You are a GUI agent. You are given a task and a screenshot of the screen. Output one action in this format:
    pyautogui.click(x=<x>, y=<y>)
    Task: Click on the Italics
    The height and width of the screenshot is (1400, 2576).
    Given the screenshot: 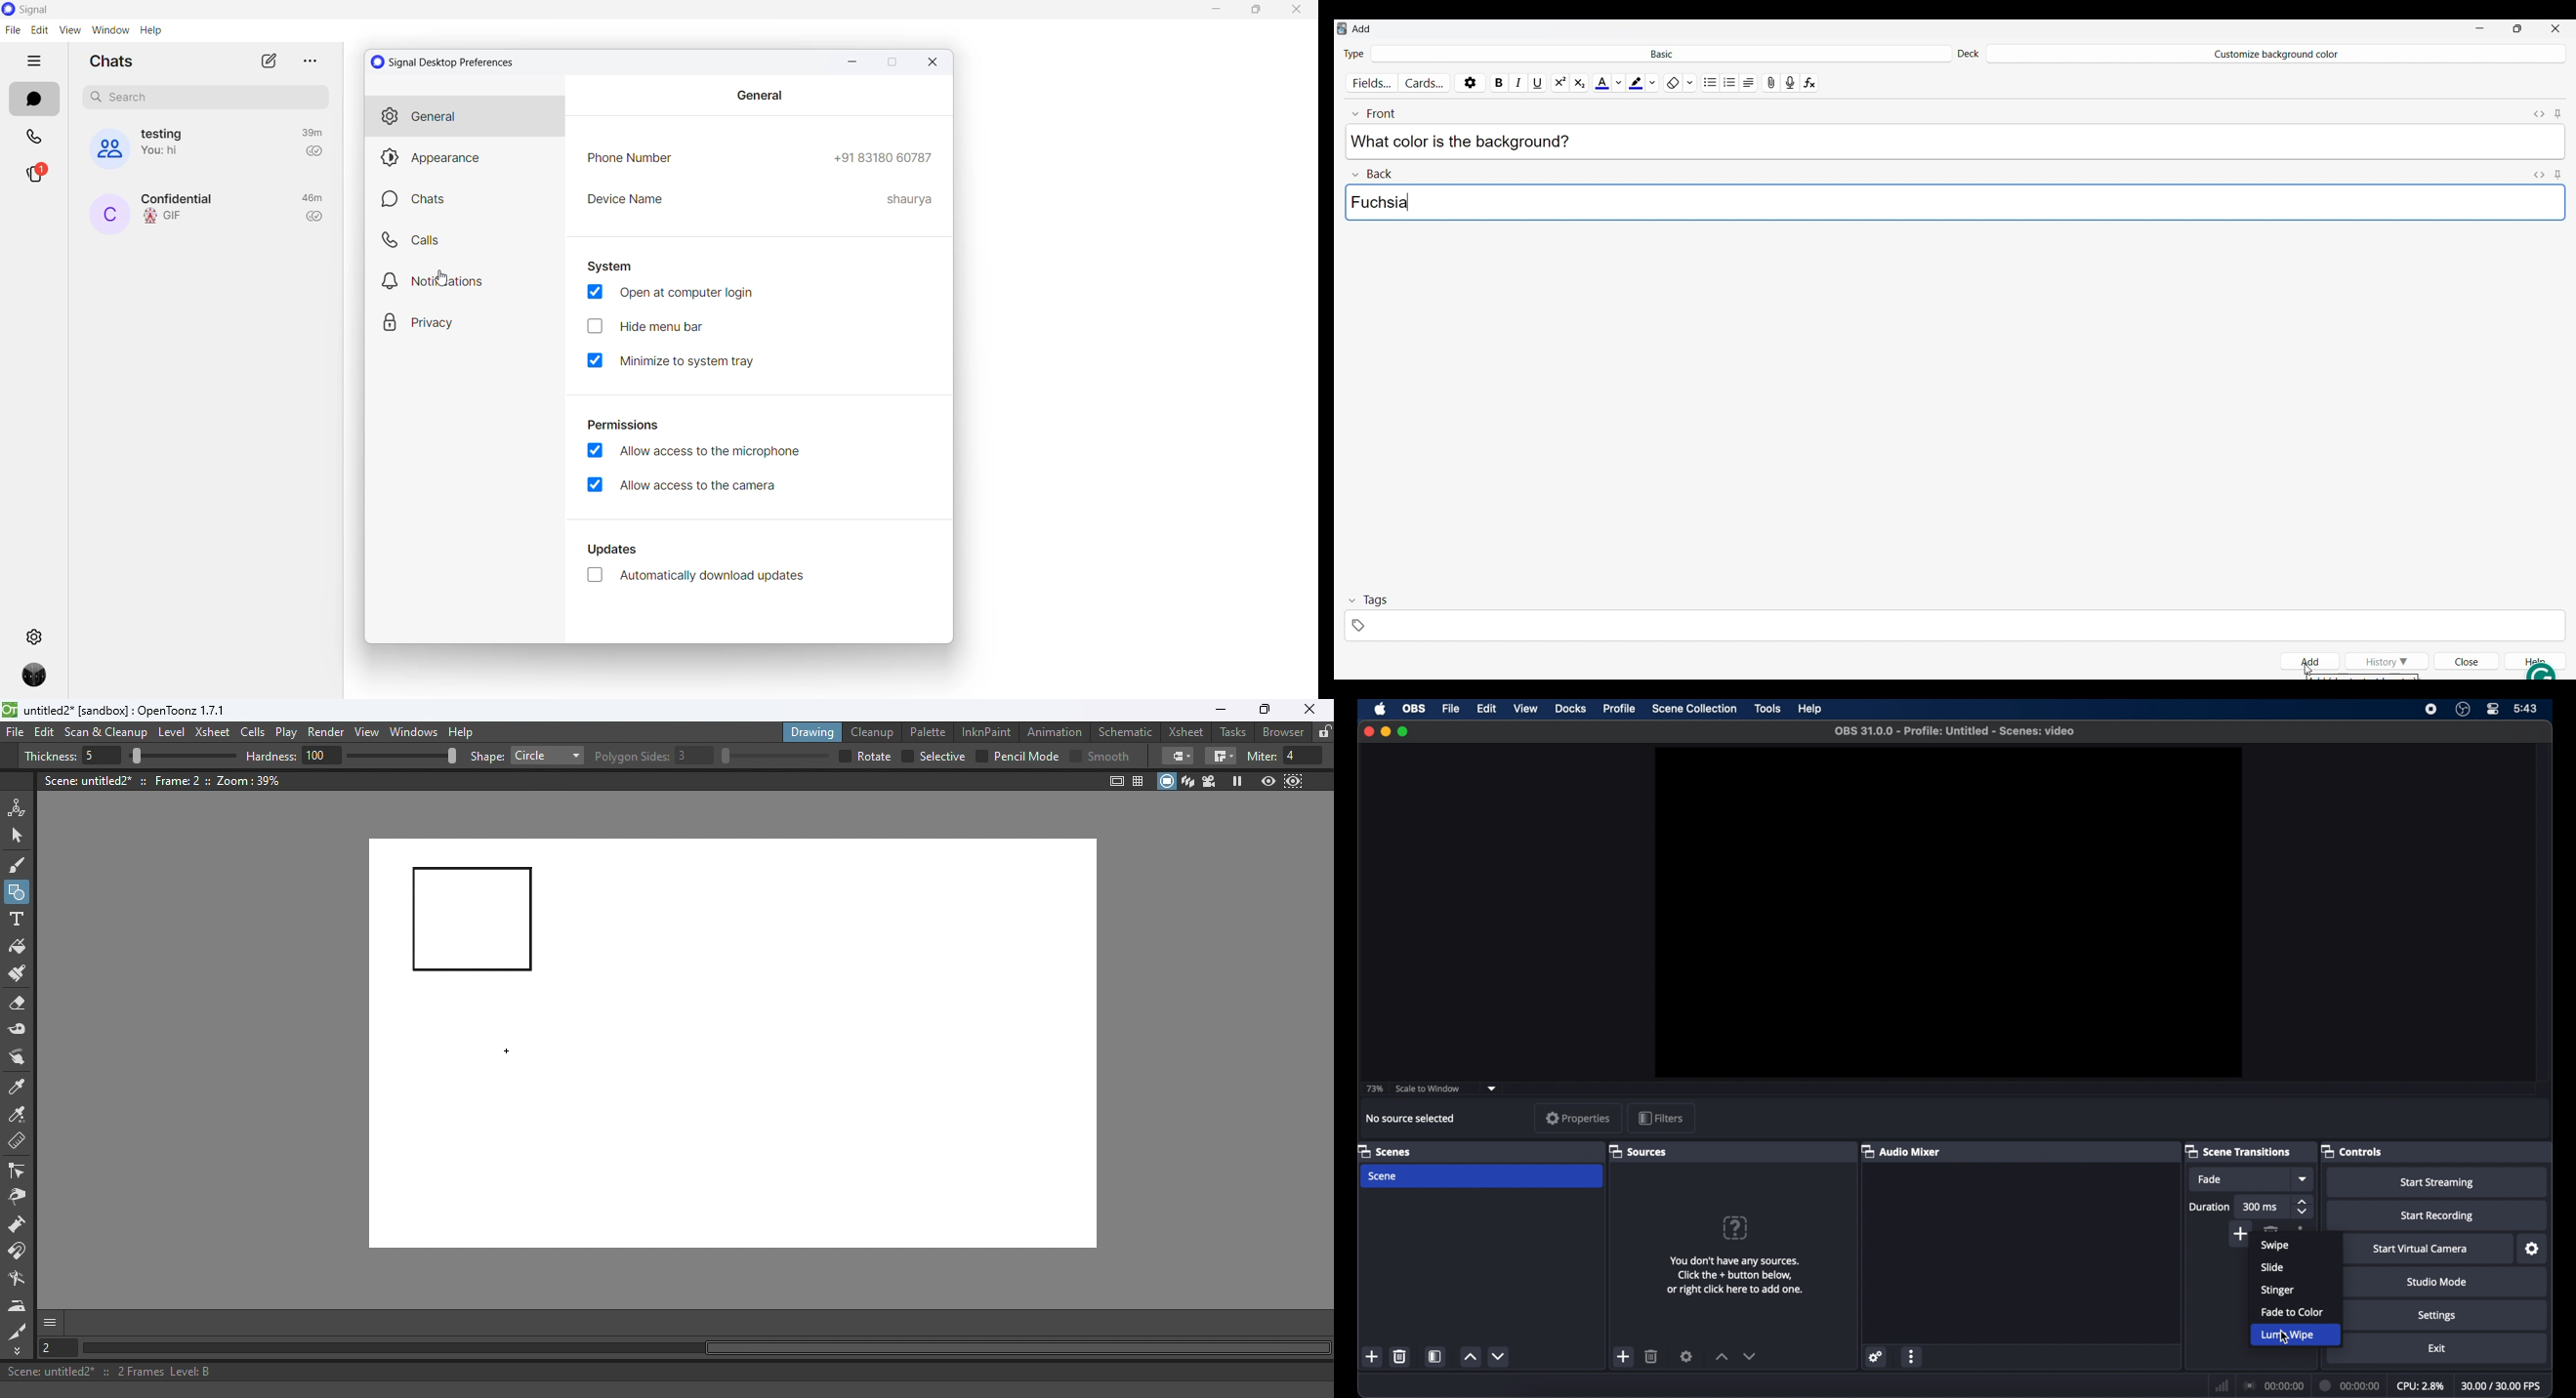 What is the action you would take?
    pyautogui.click(x=1519, y=81)
    